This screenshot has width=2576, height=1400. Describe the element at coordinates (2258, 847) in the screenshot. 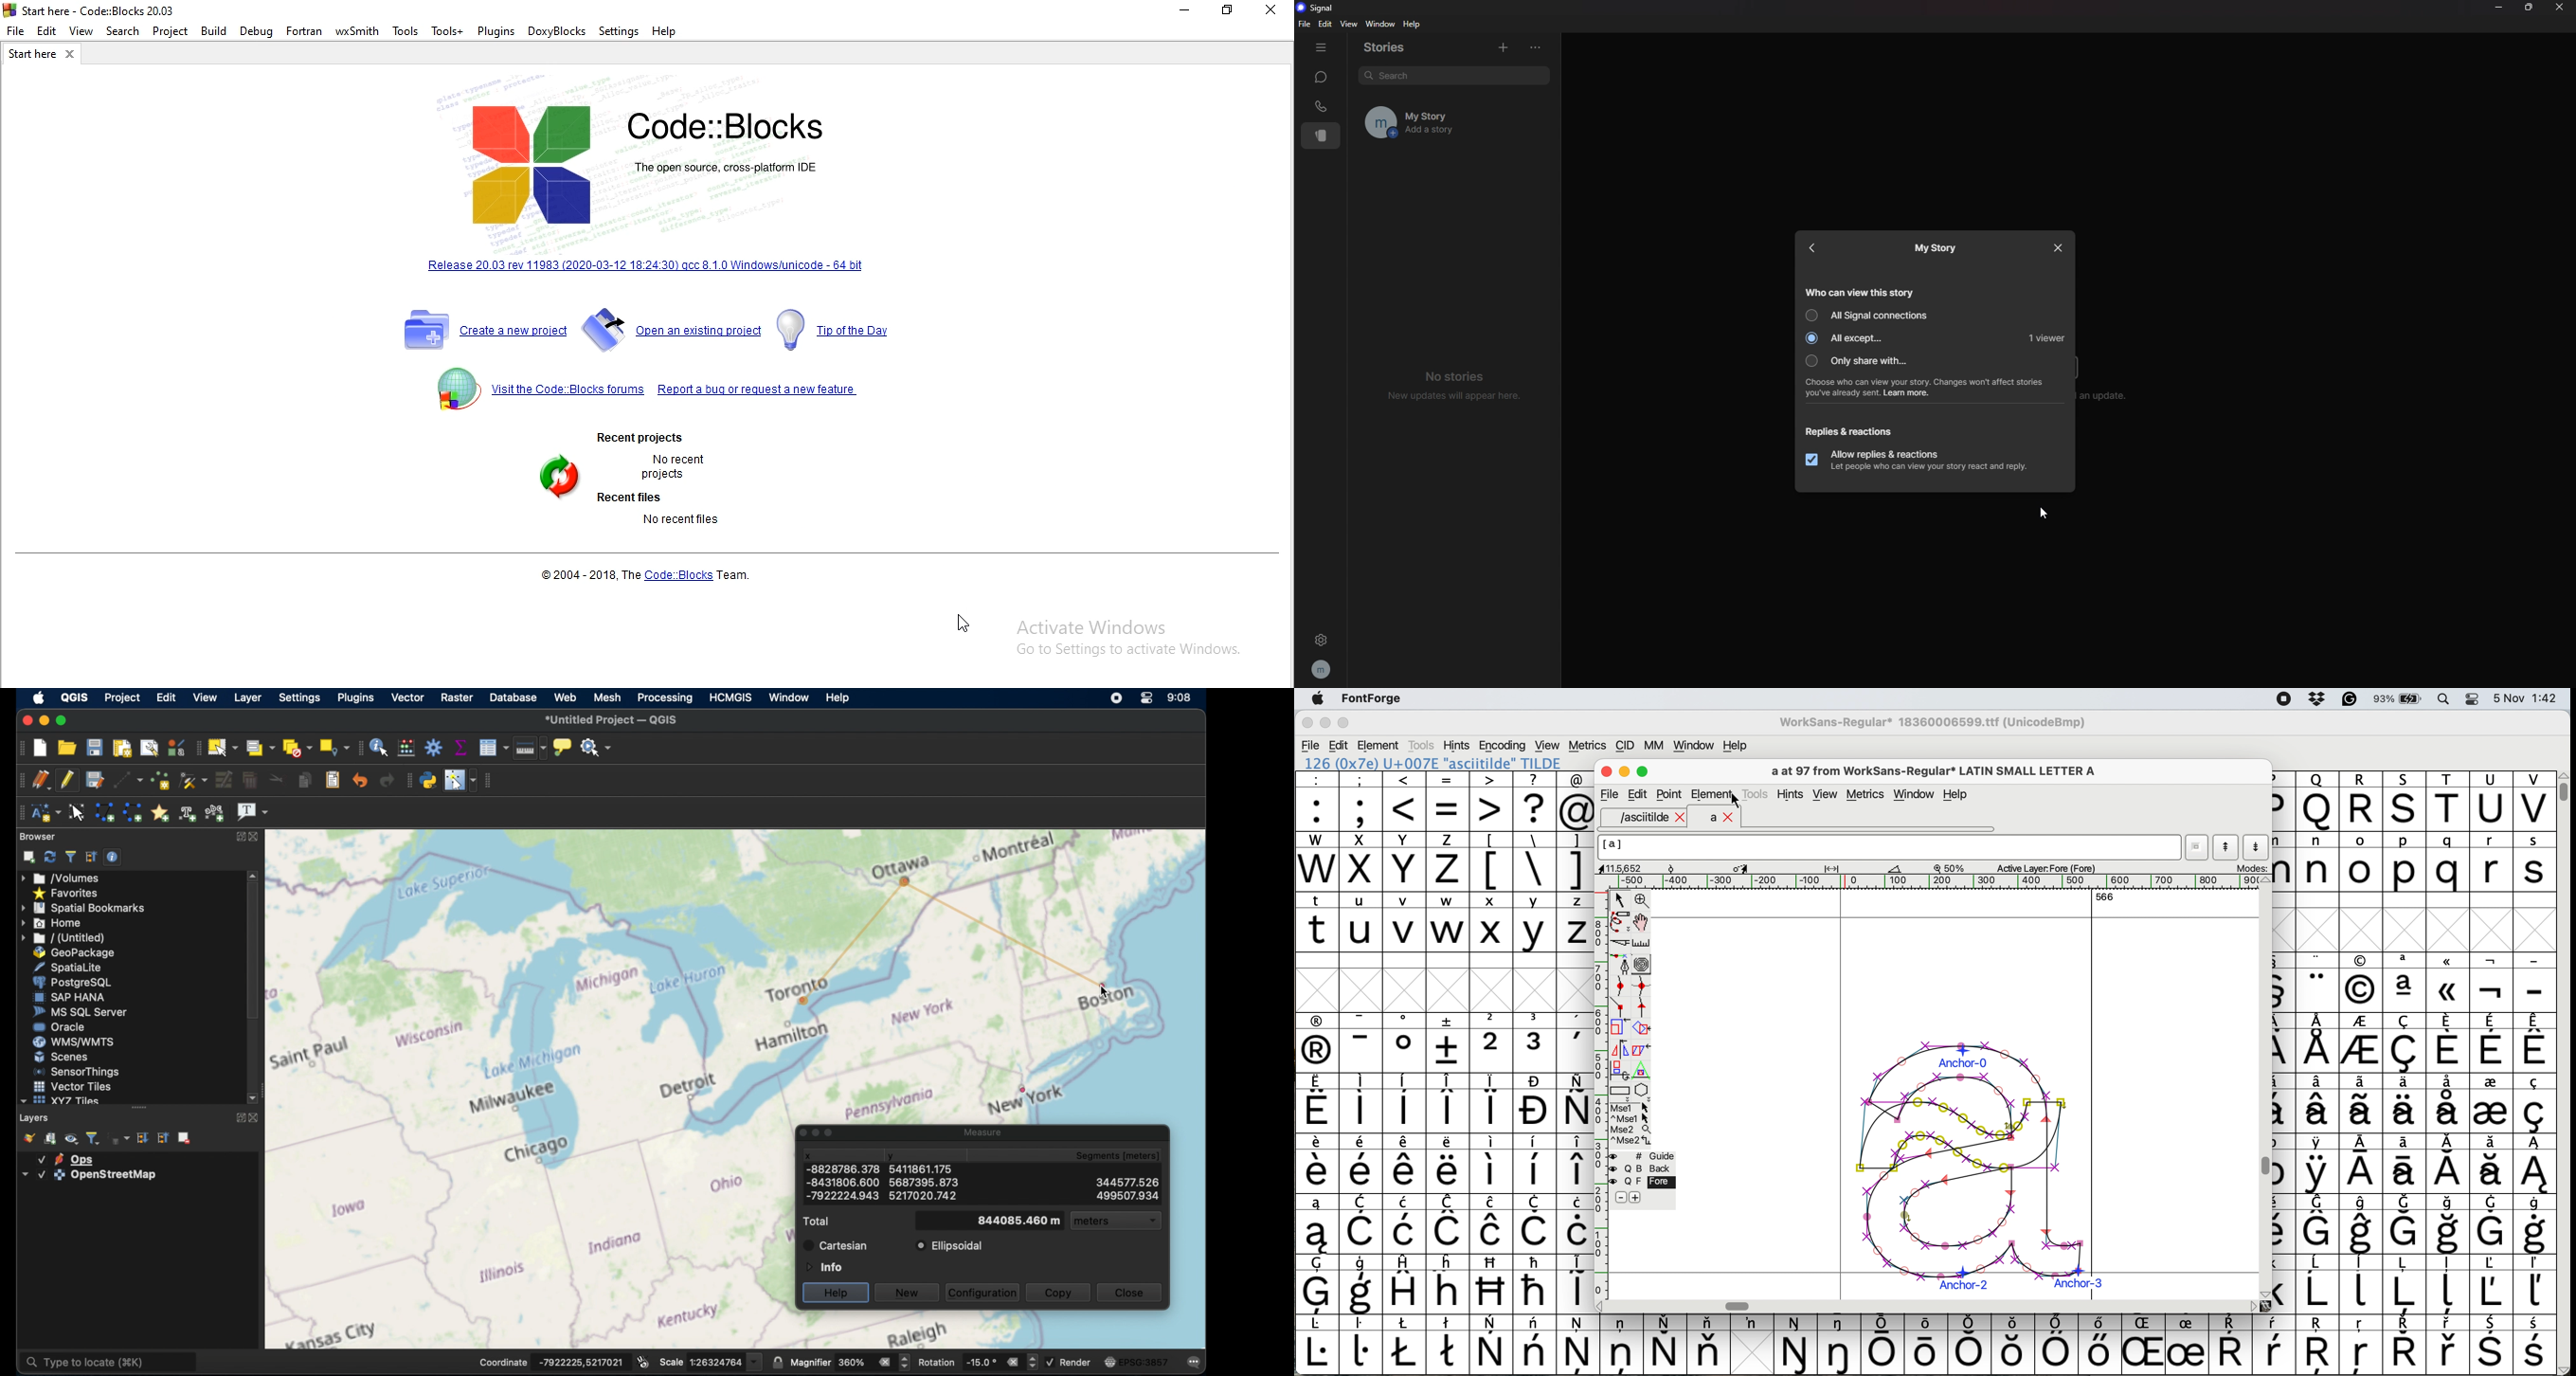

I see `show next letter` at that location.